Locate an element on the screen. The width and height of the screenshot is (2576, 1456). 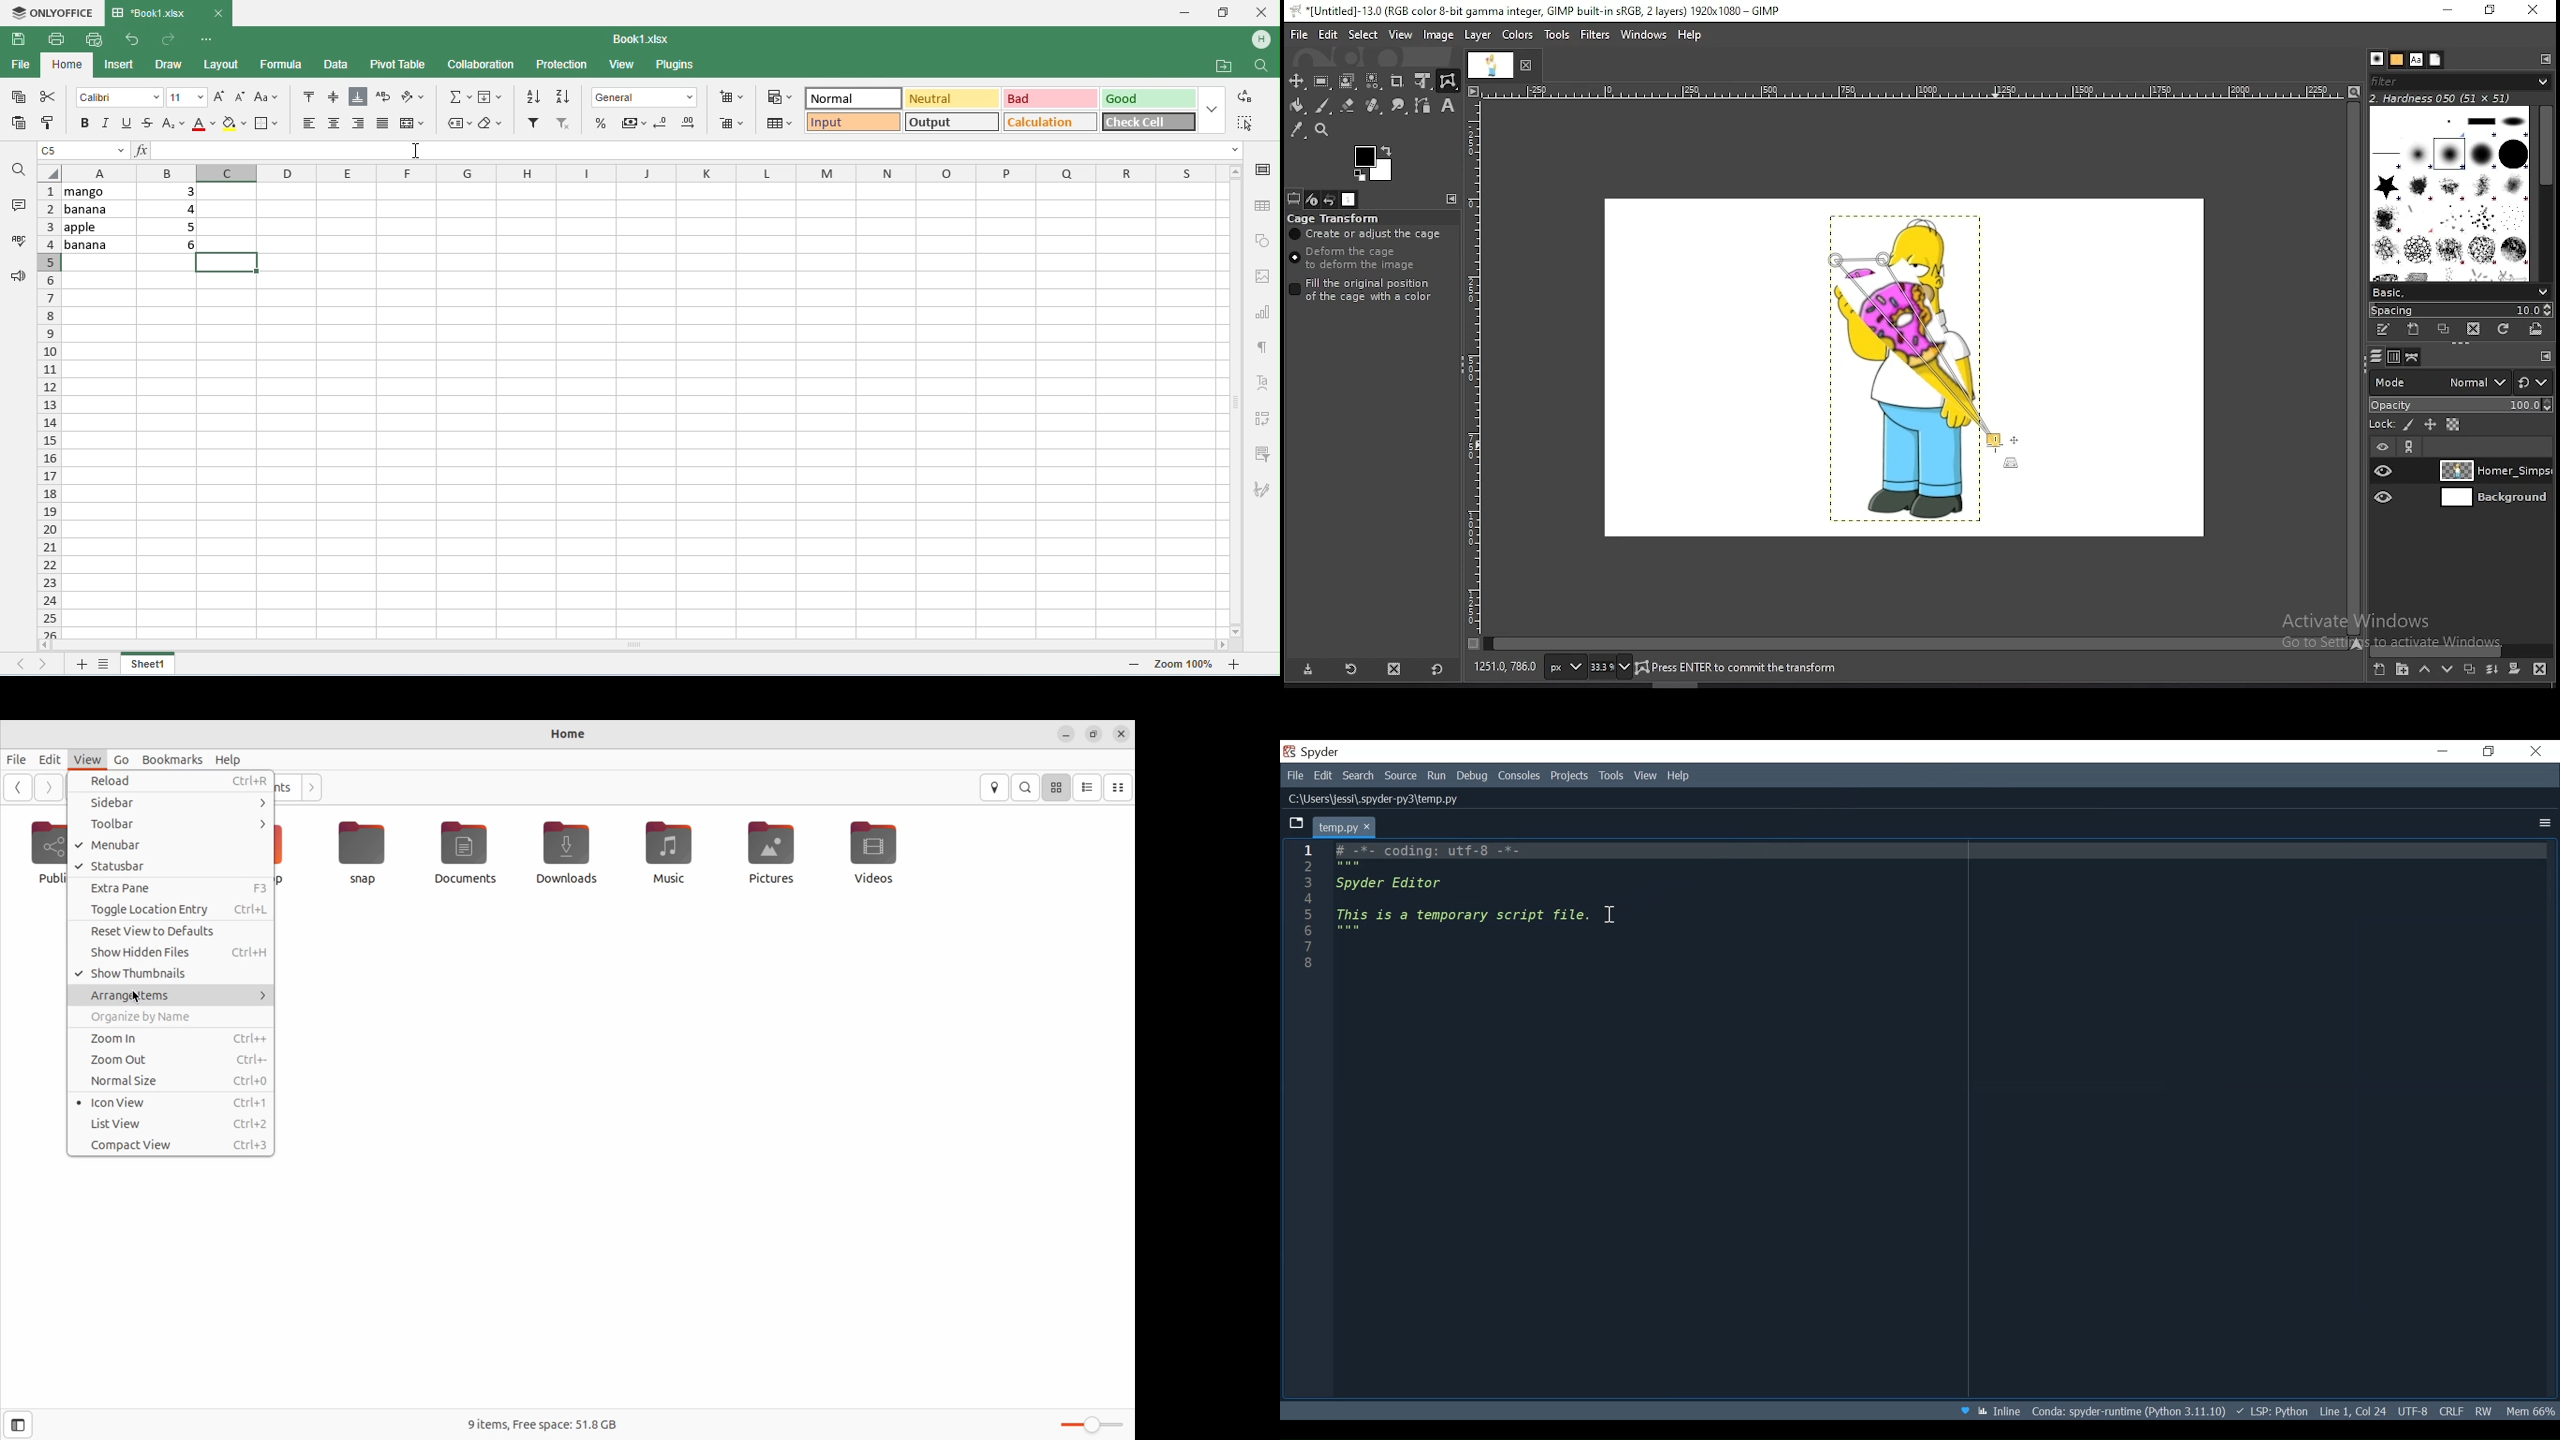
next sheet is located at coordinates (45, 664).